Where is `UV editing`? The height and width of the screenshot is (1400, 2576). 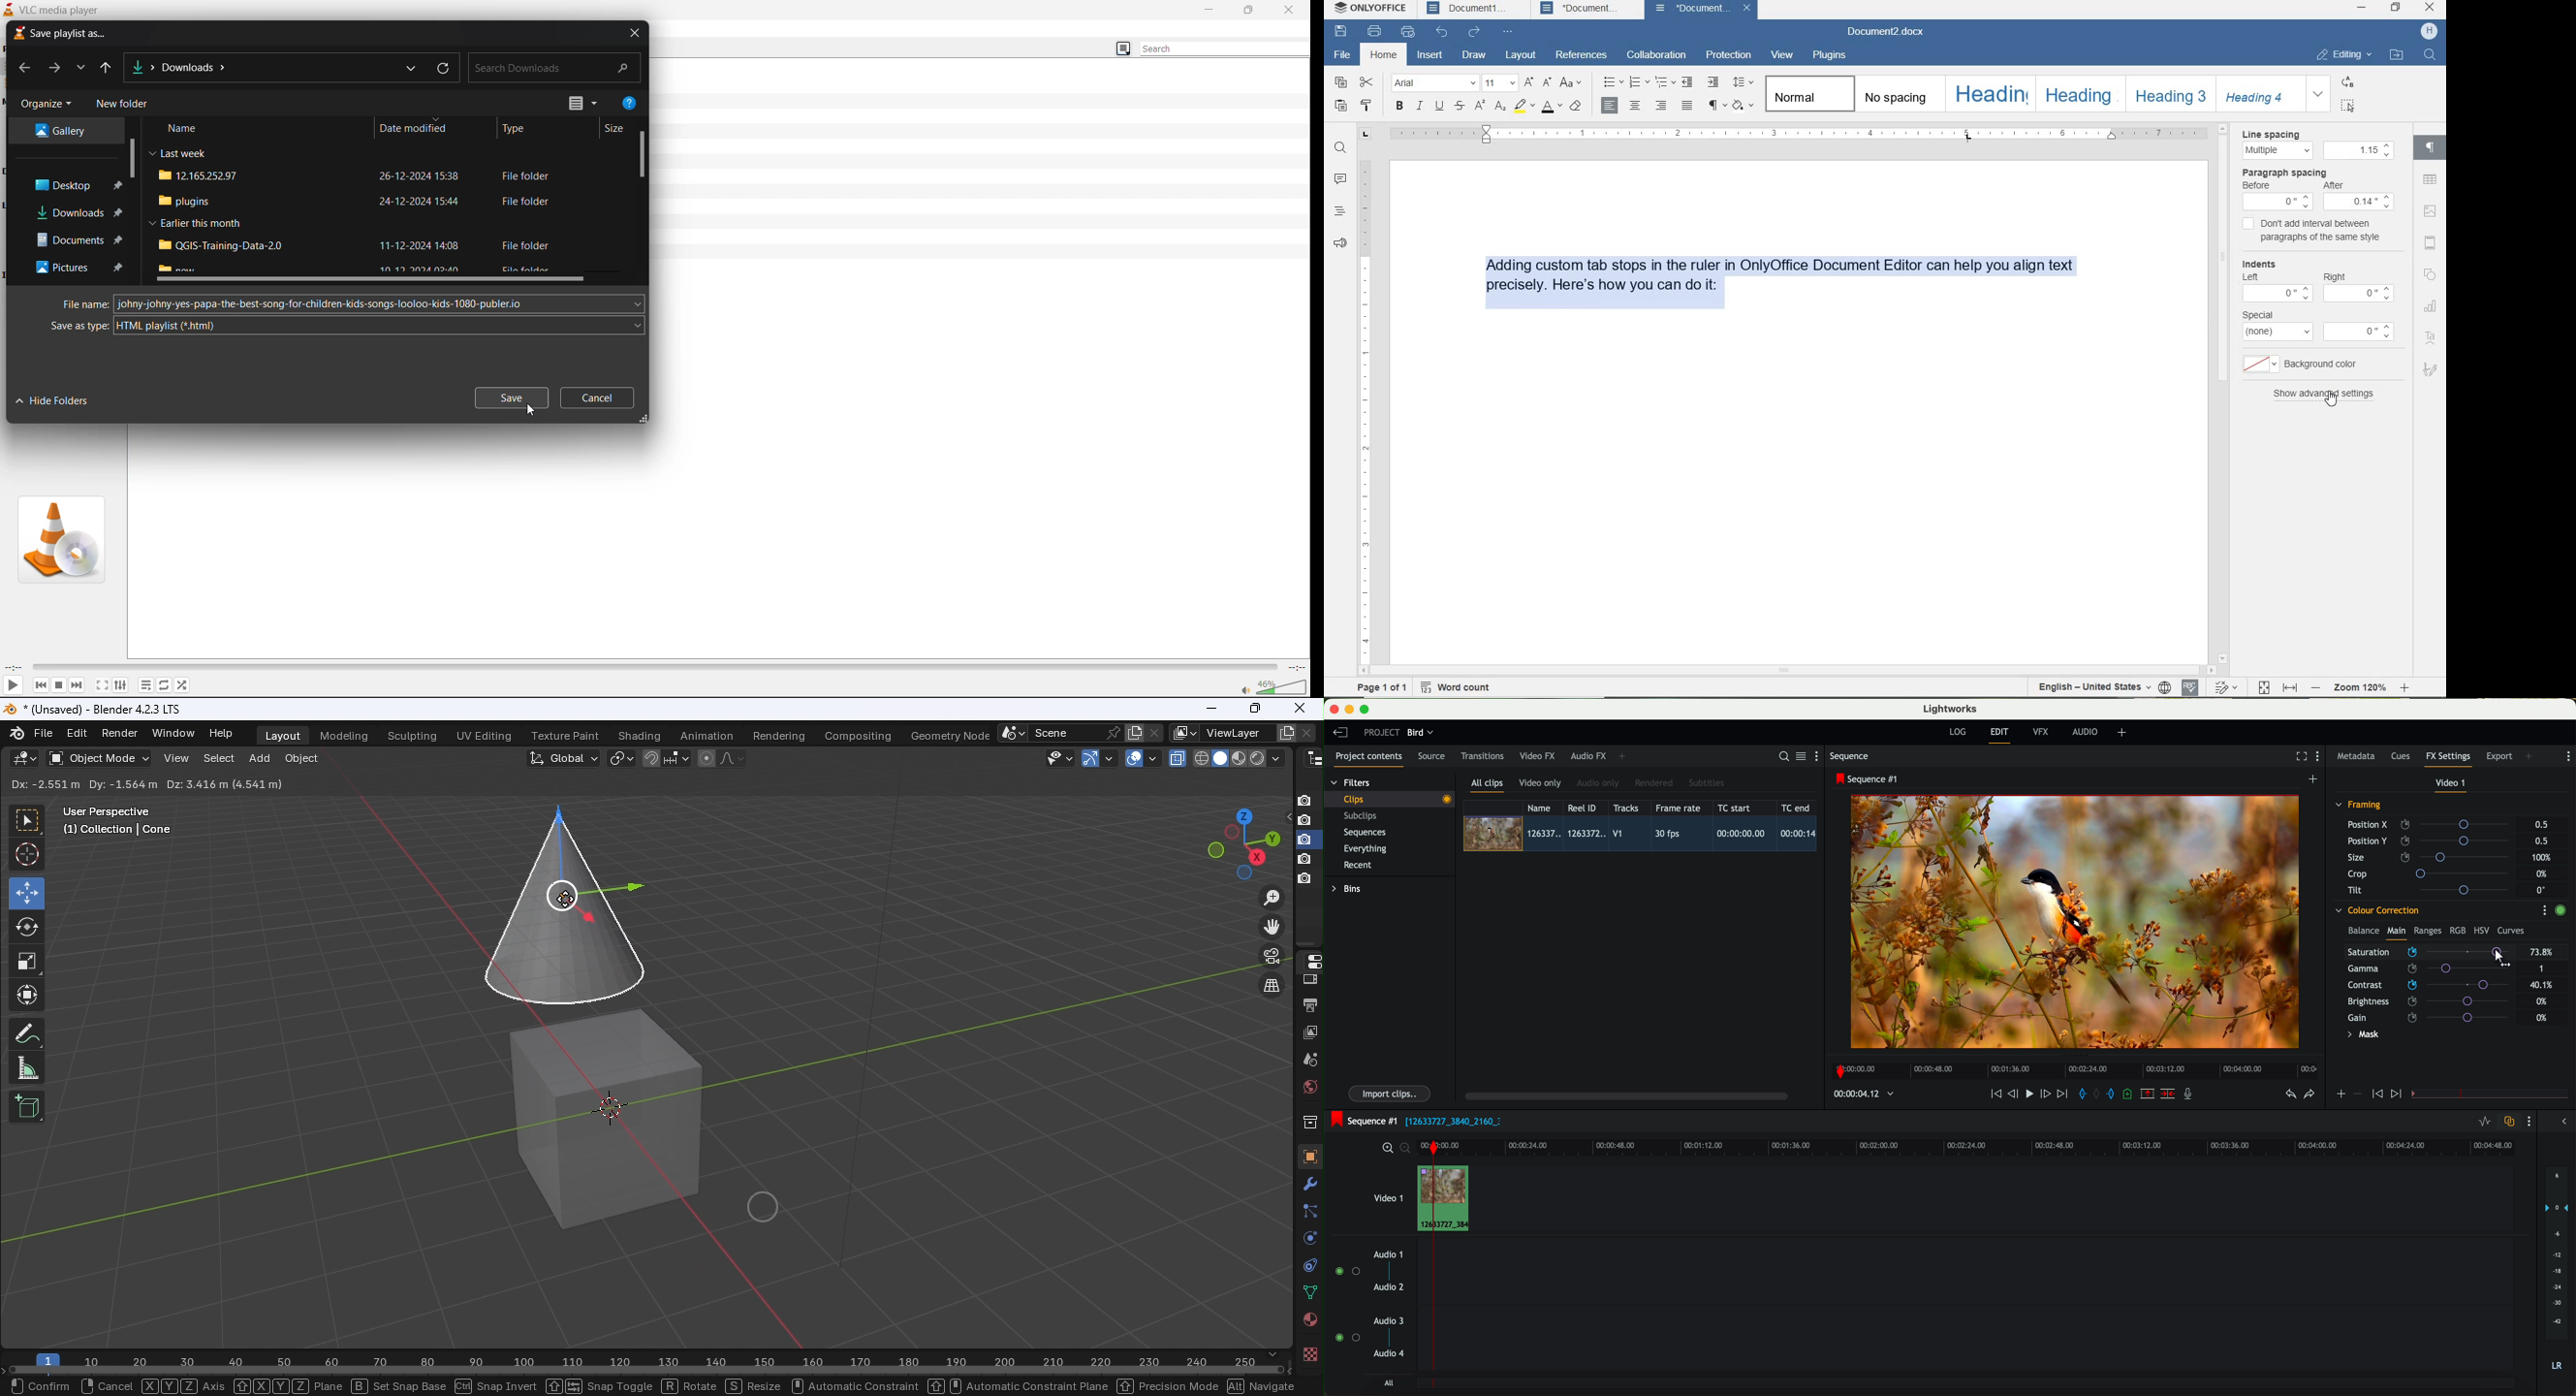 UV editing is located at coordinates (487, 733).